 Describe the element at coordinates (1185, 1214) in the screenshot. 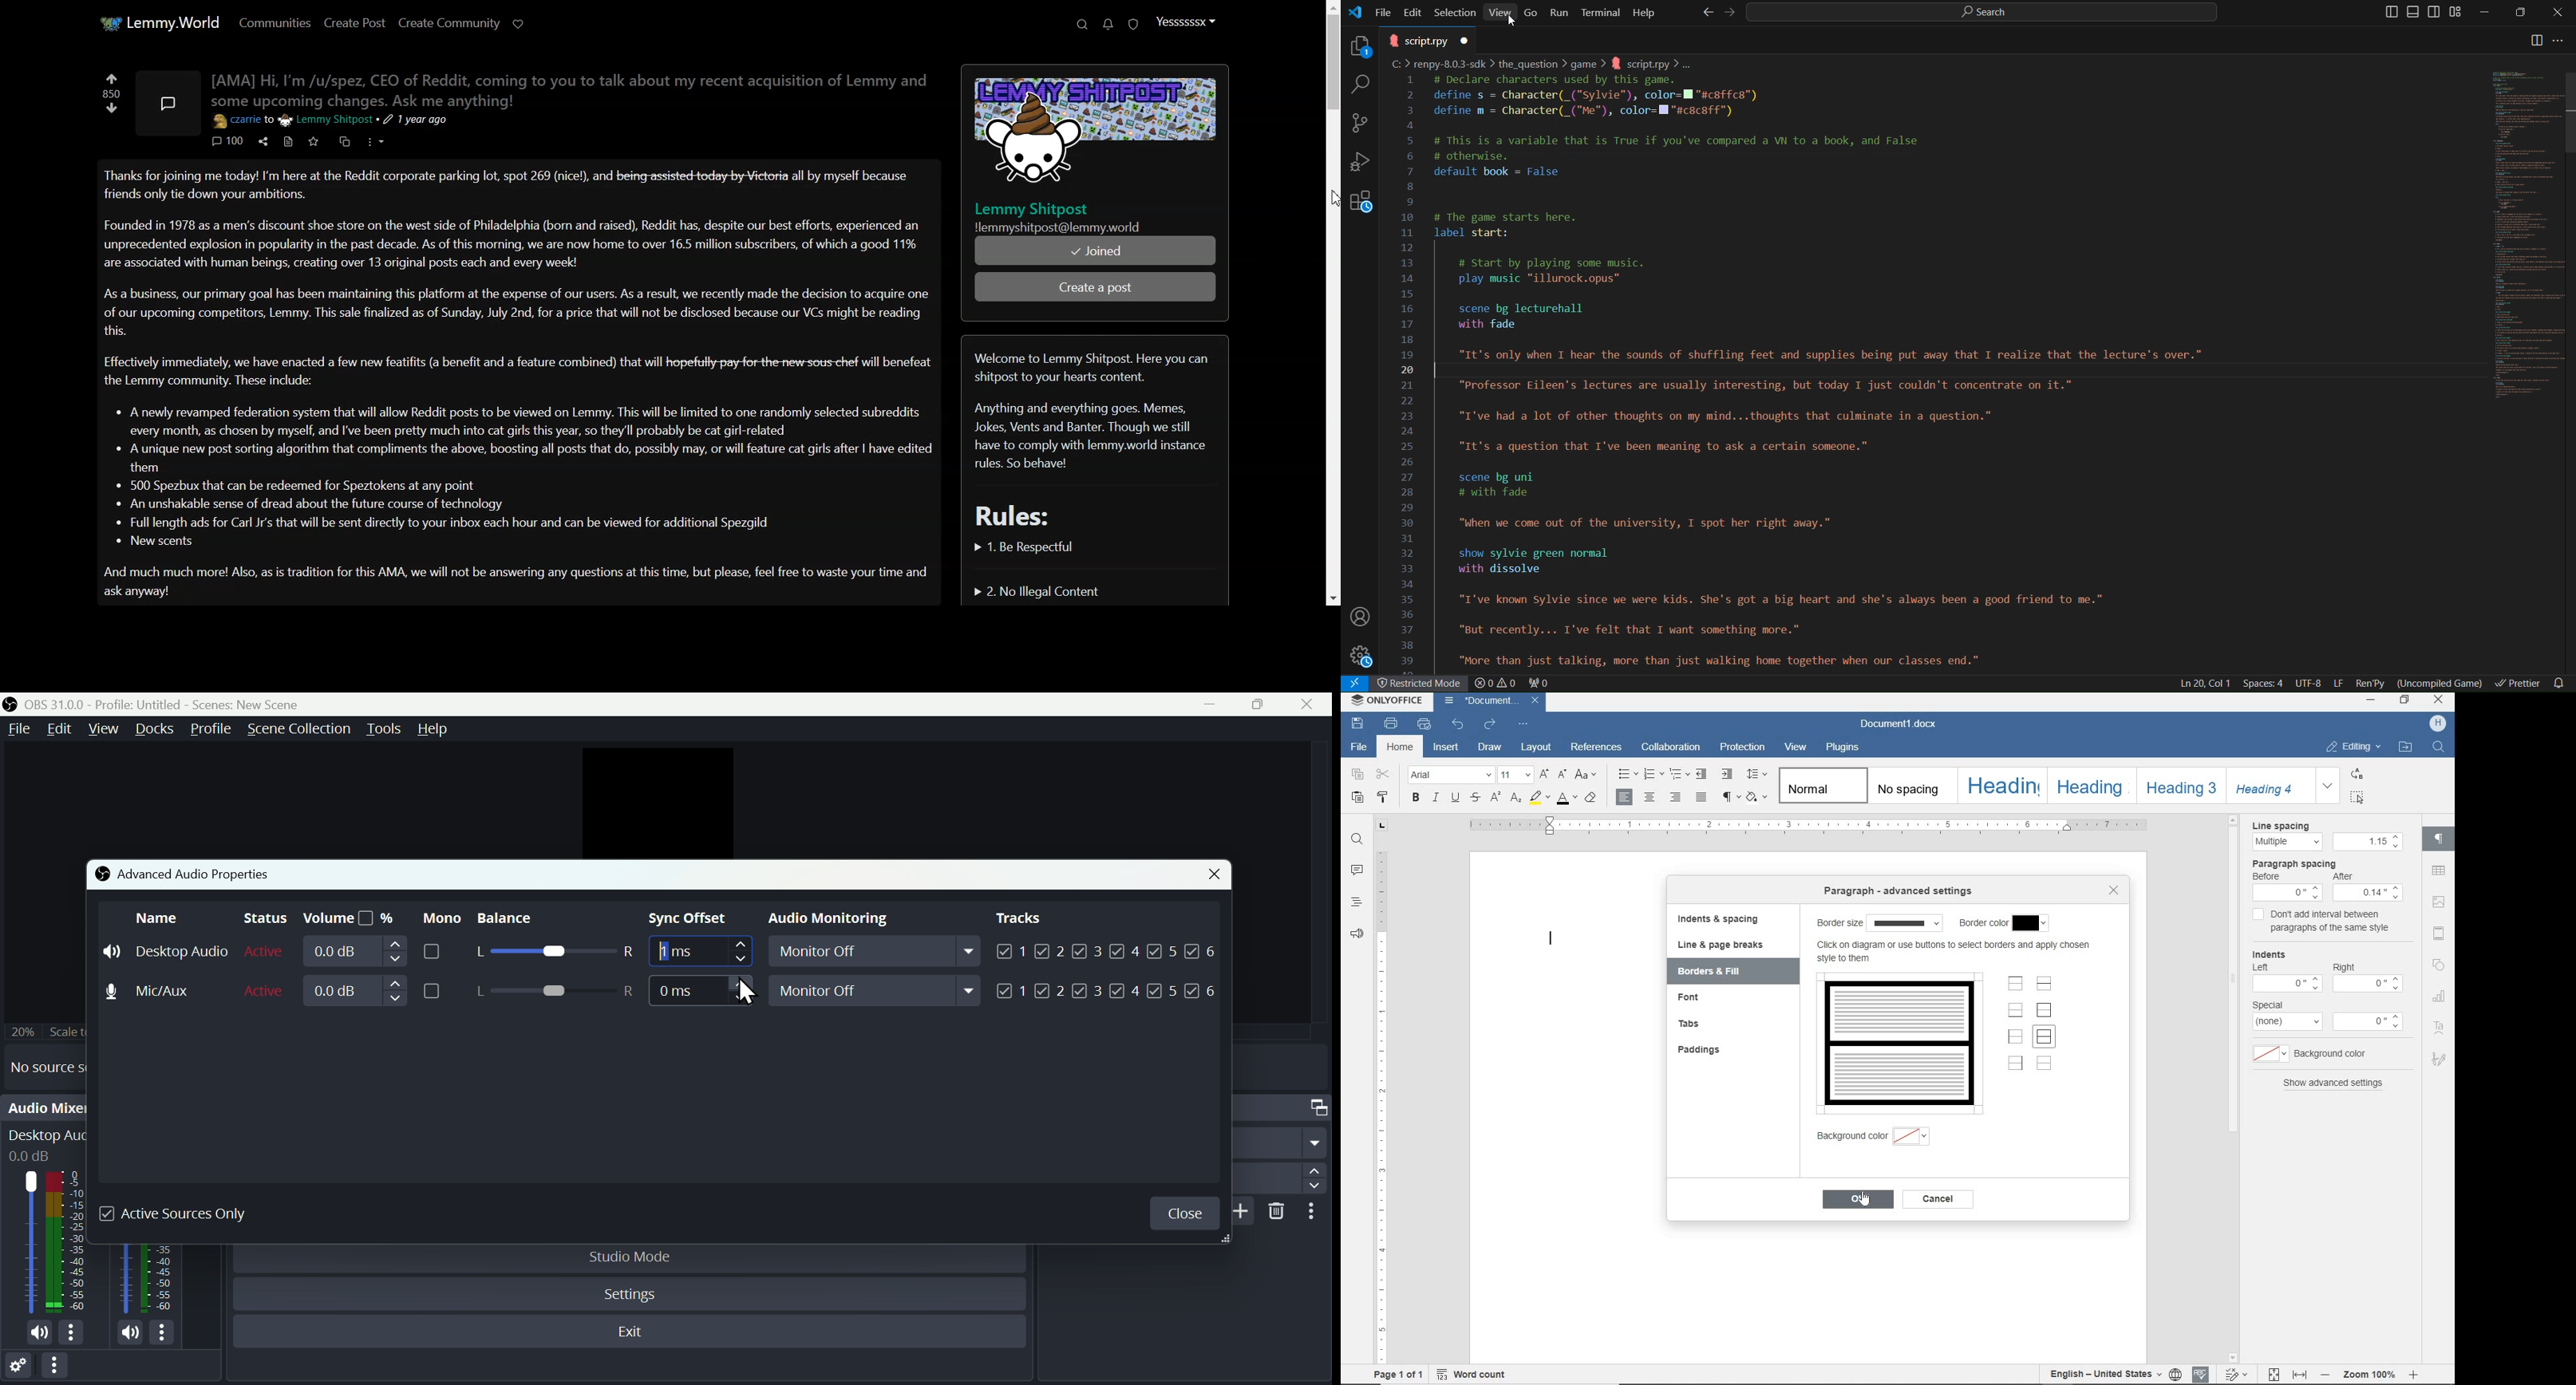

I see `Close` at that location.